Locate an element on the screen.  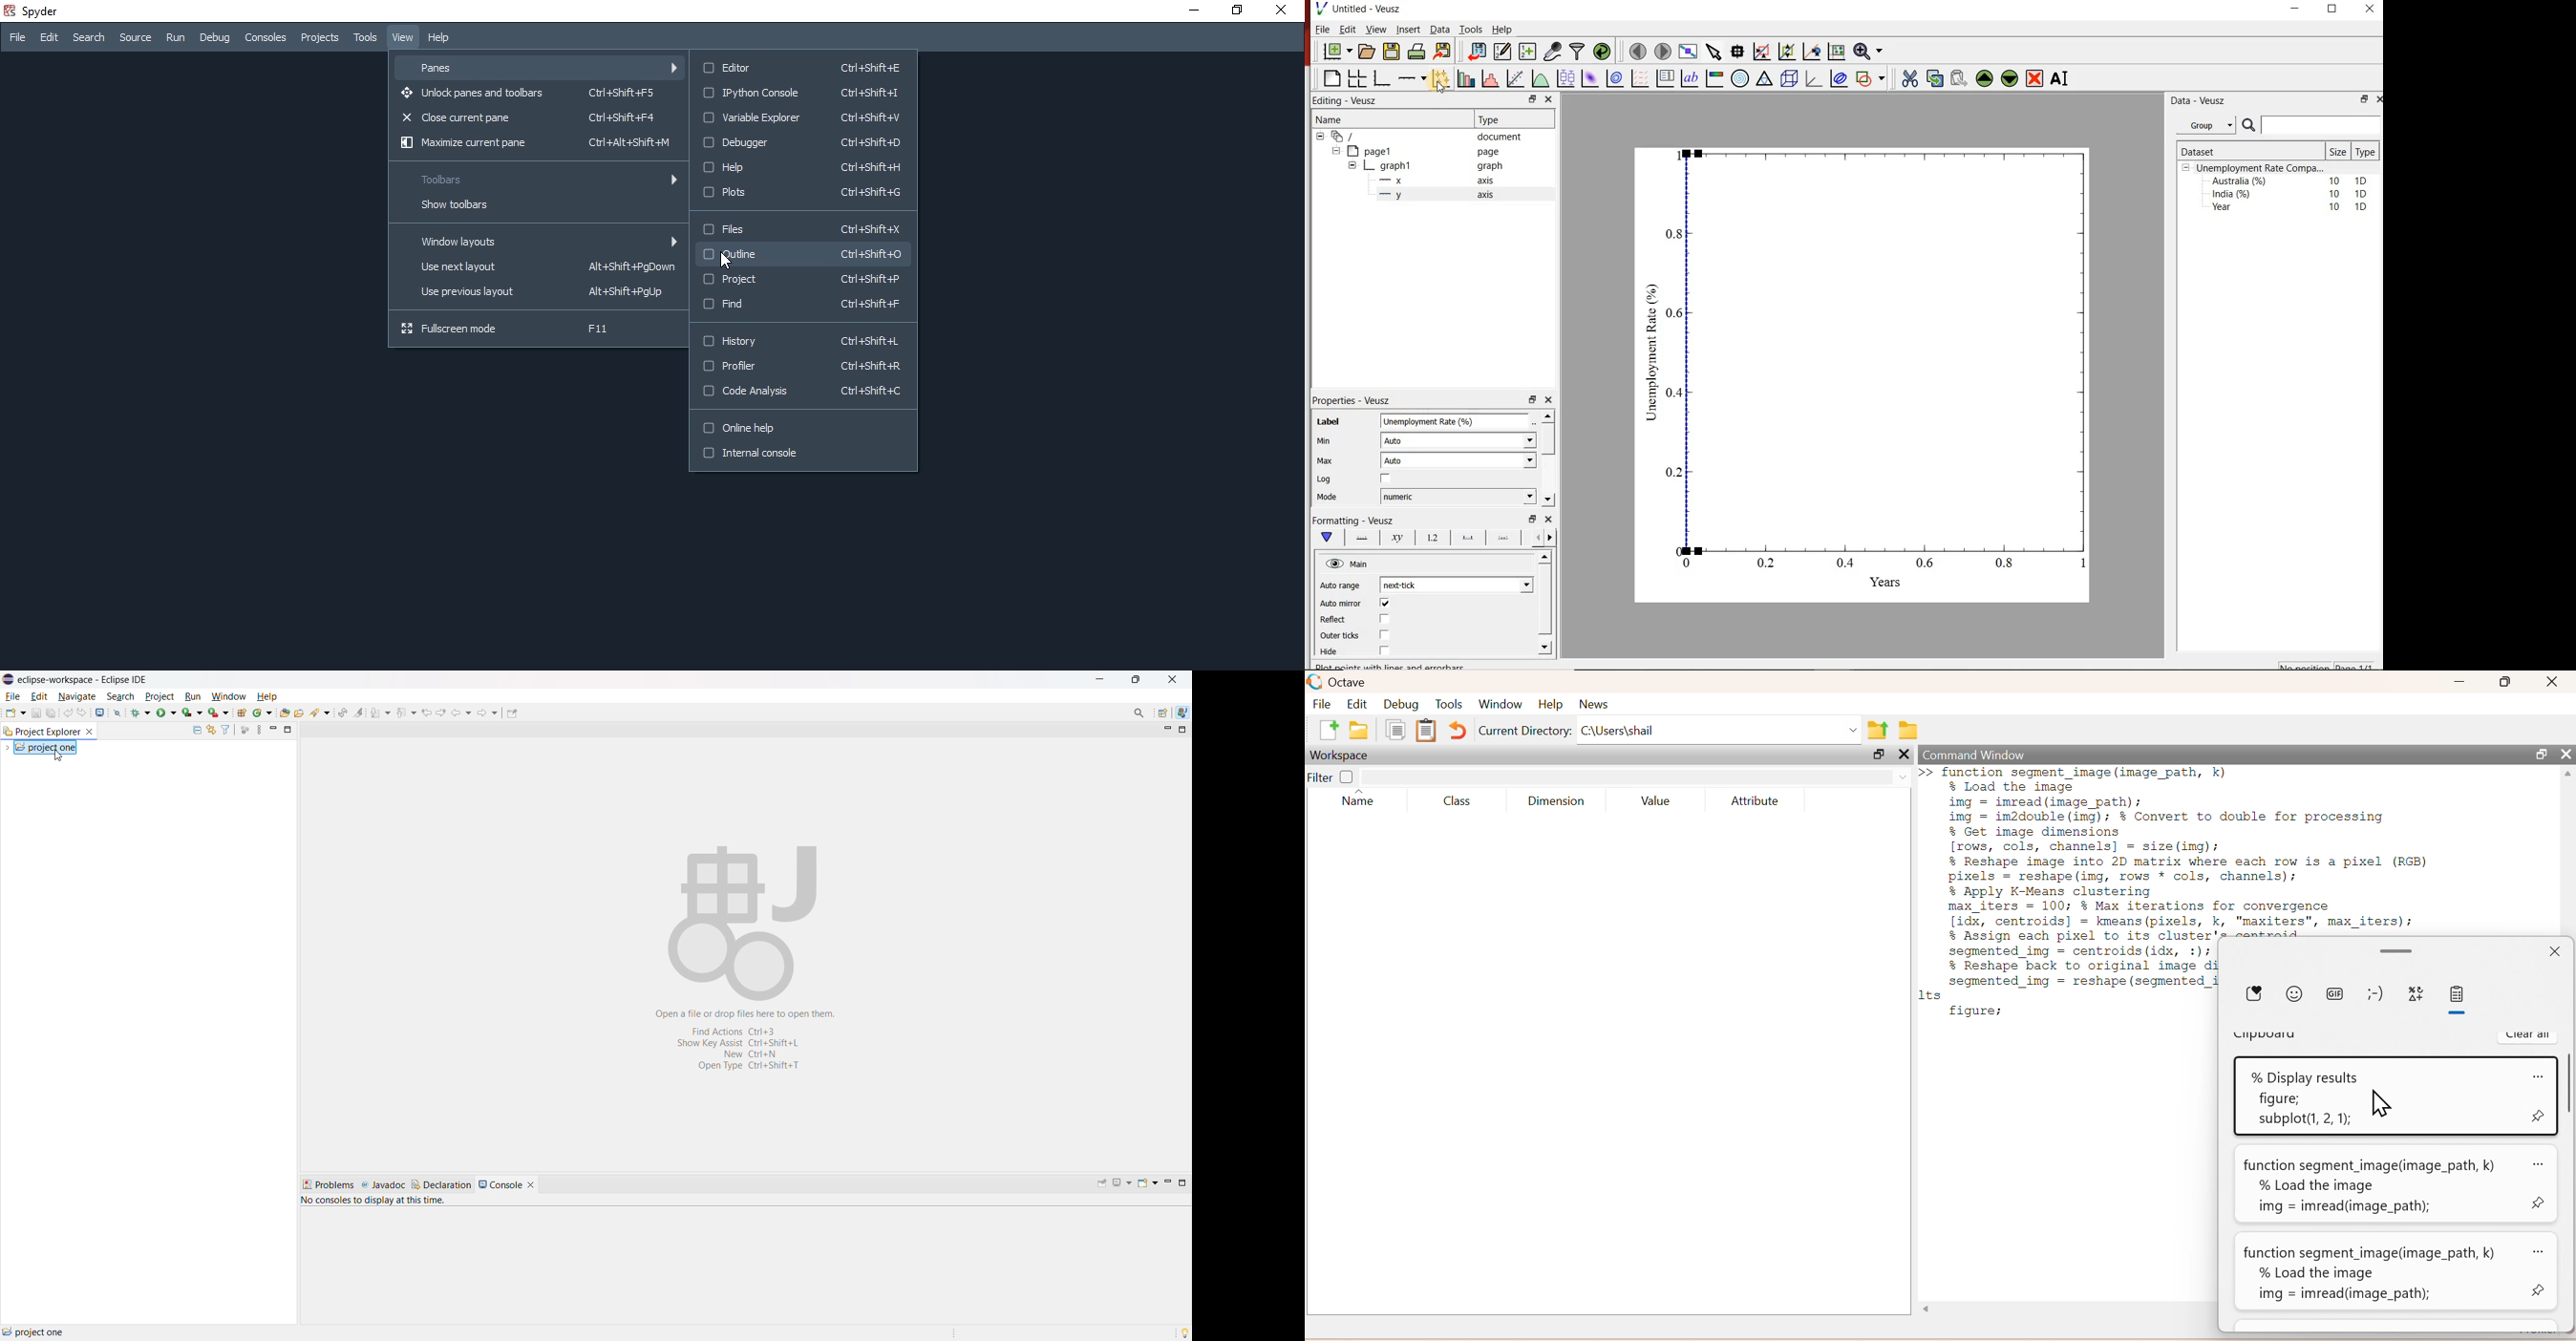
Files is located at coordinates (801, 228).